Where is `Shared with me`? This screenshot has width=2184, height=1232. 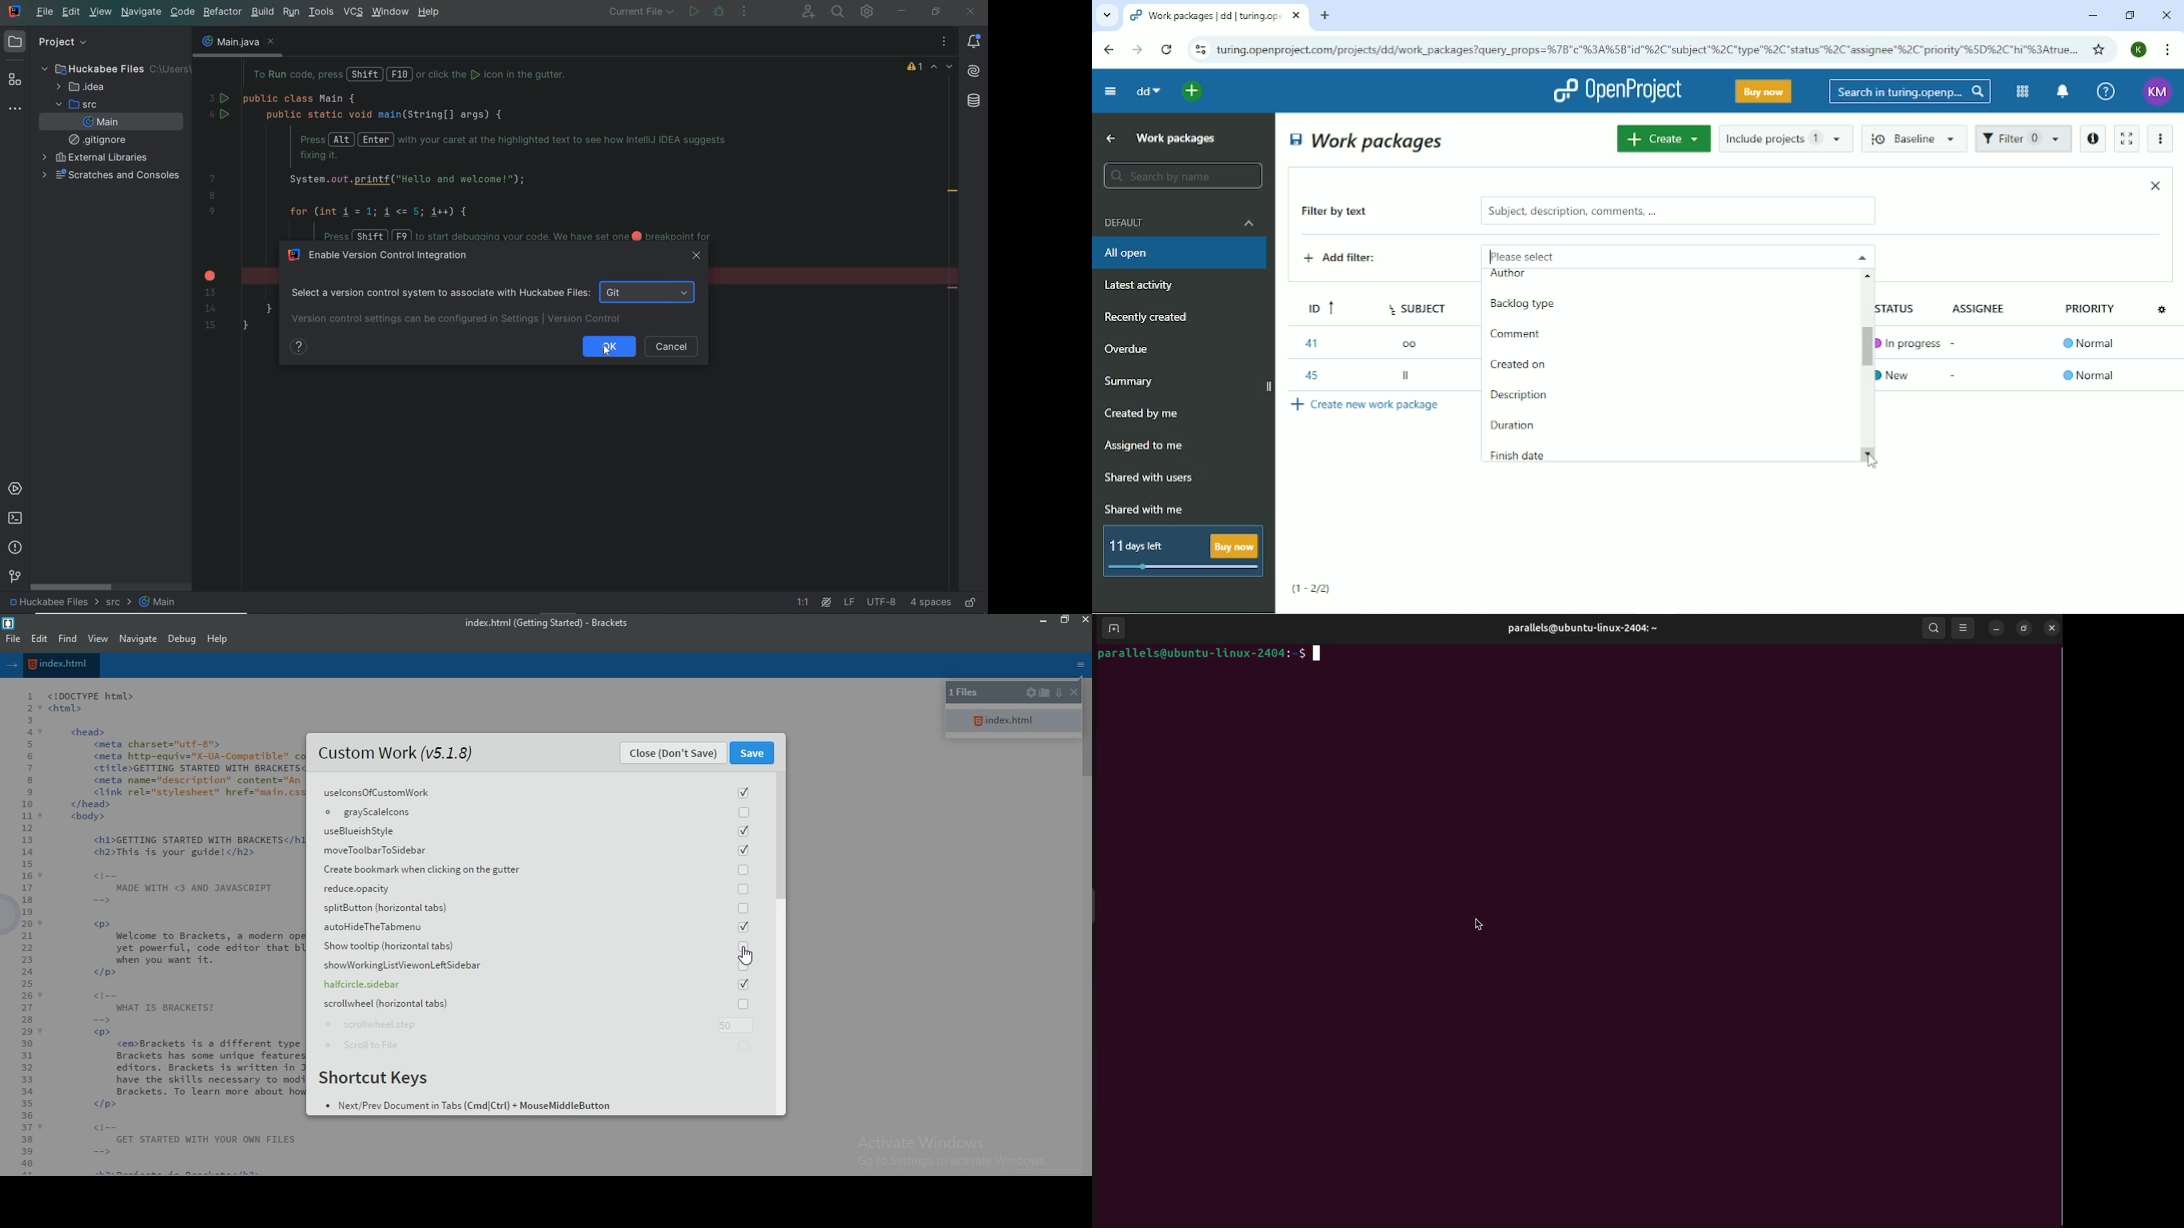 Shared with me is located at coordinates (1146, 509).